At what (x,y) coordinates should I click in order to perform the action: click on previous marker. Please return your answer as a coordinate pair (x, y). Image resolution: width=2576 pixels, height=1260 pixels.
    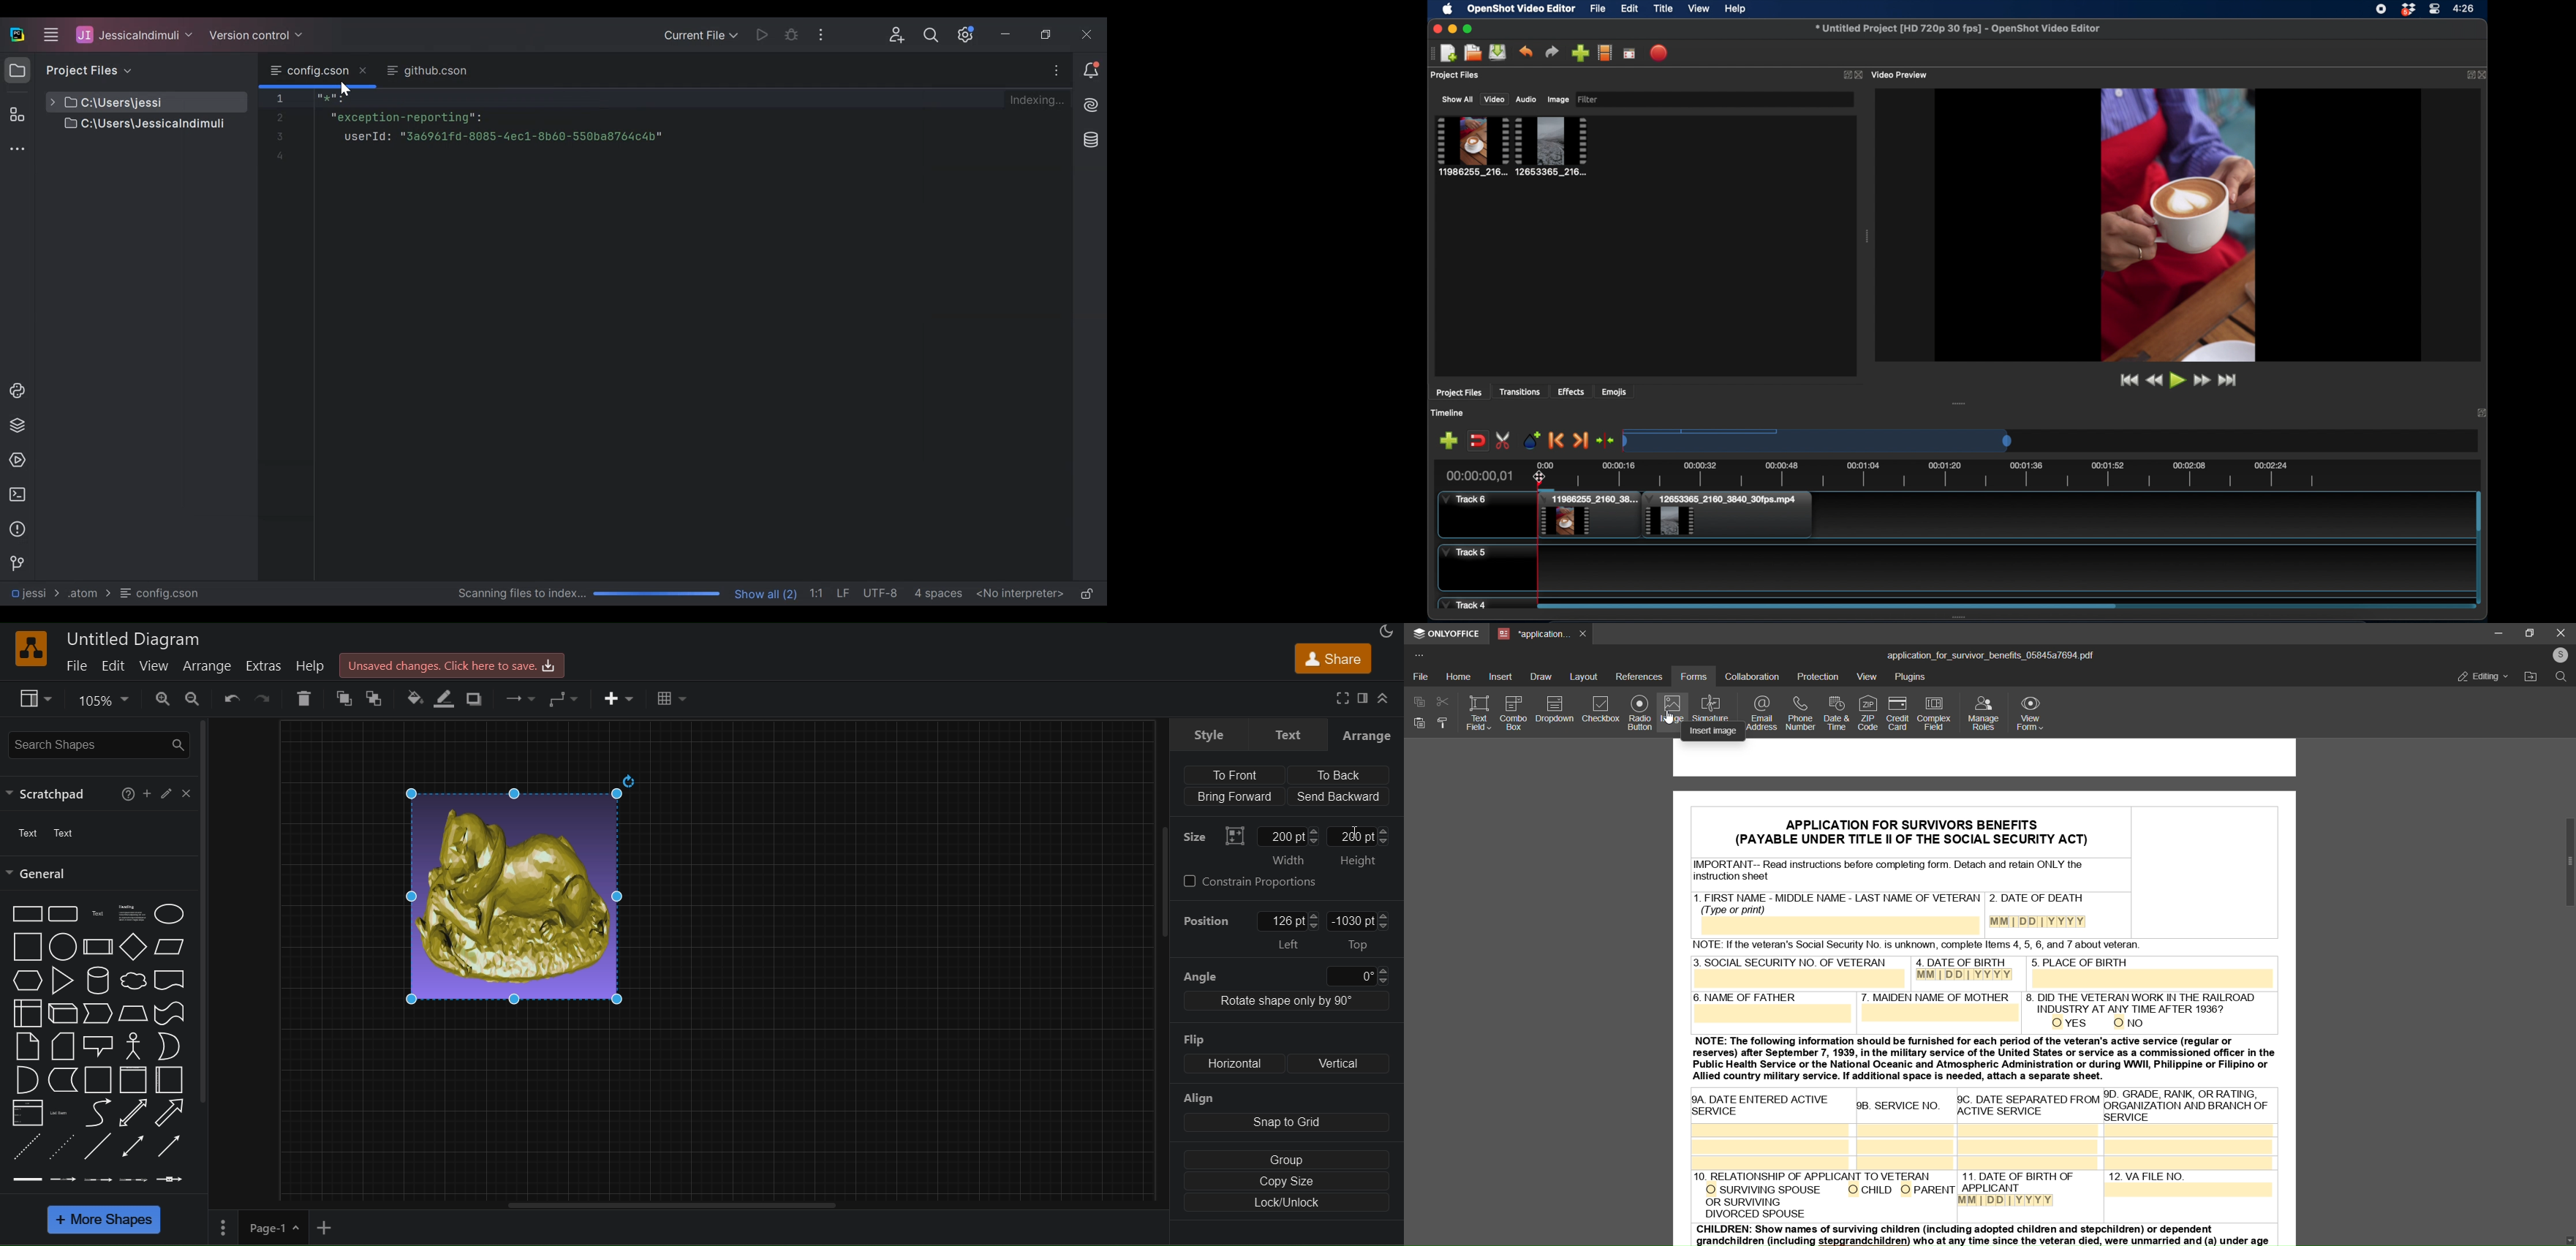
    Looking at the image, I should click on (1557, 441).